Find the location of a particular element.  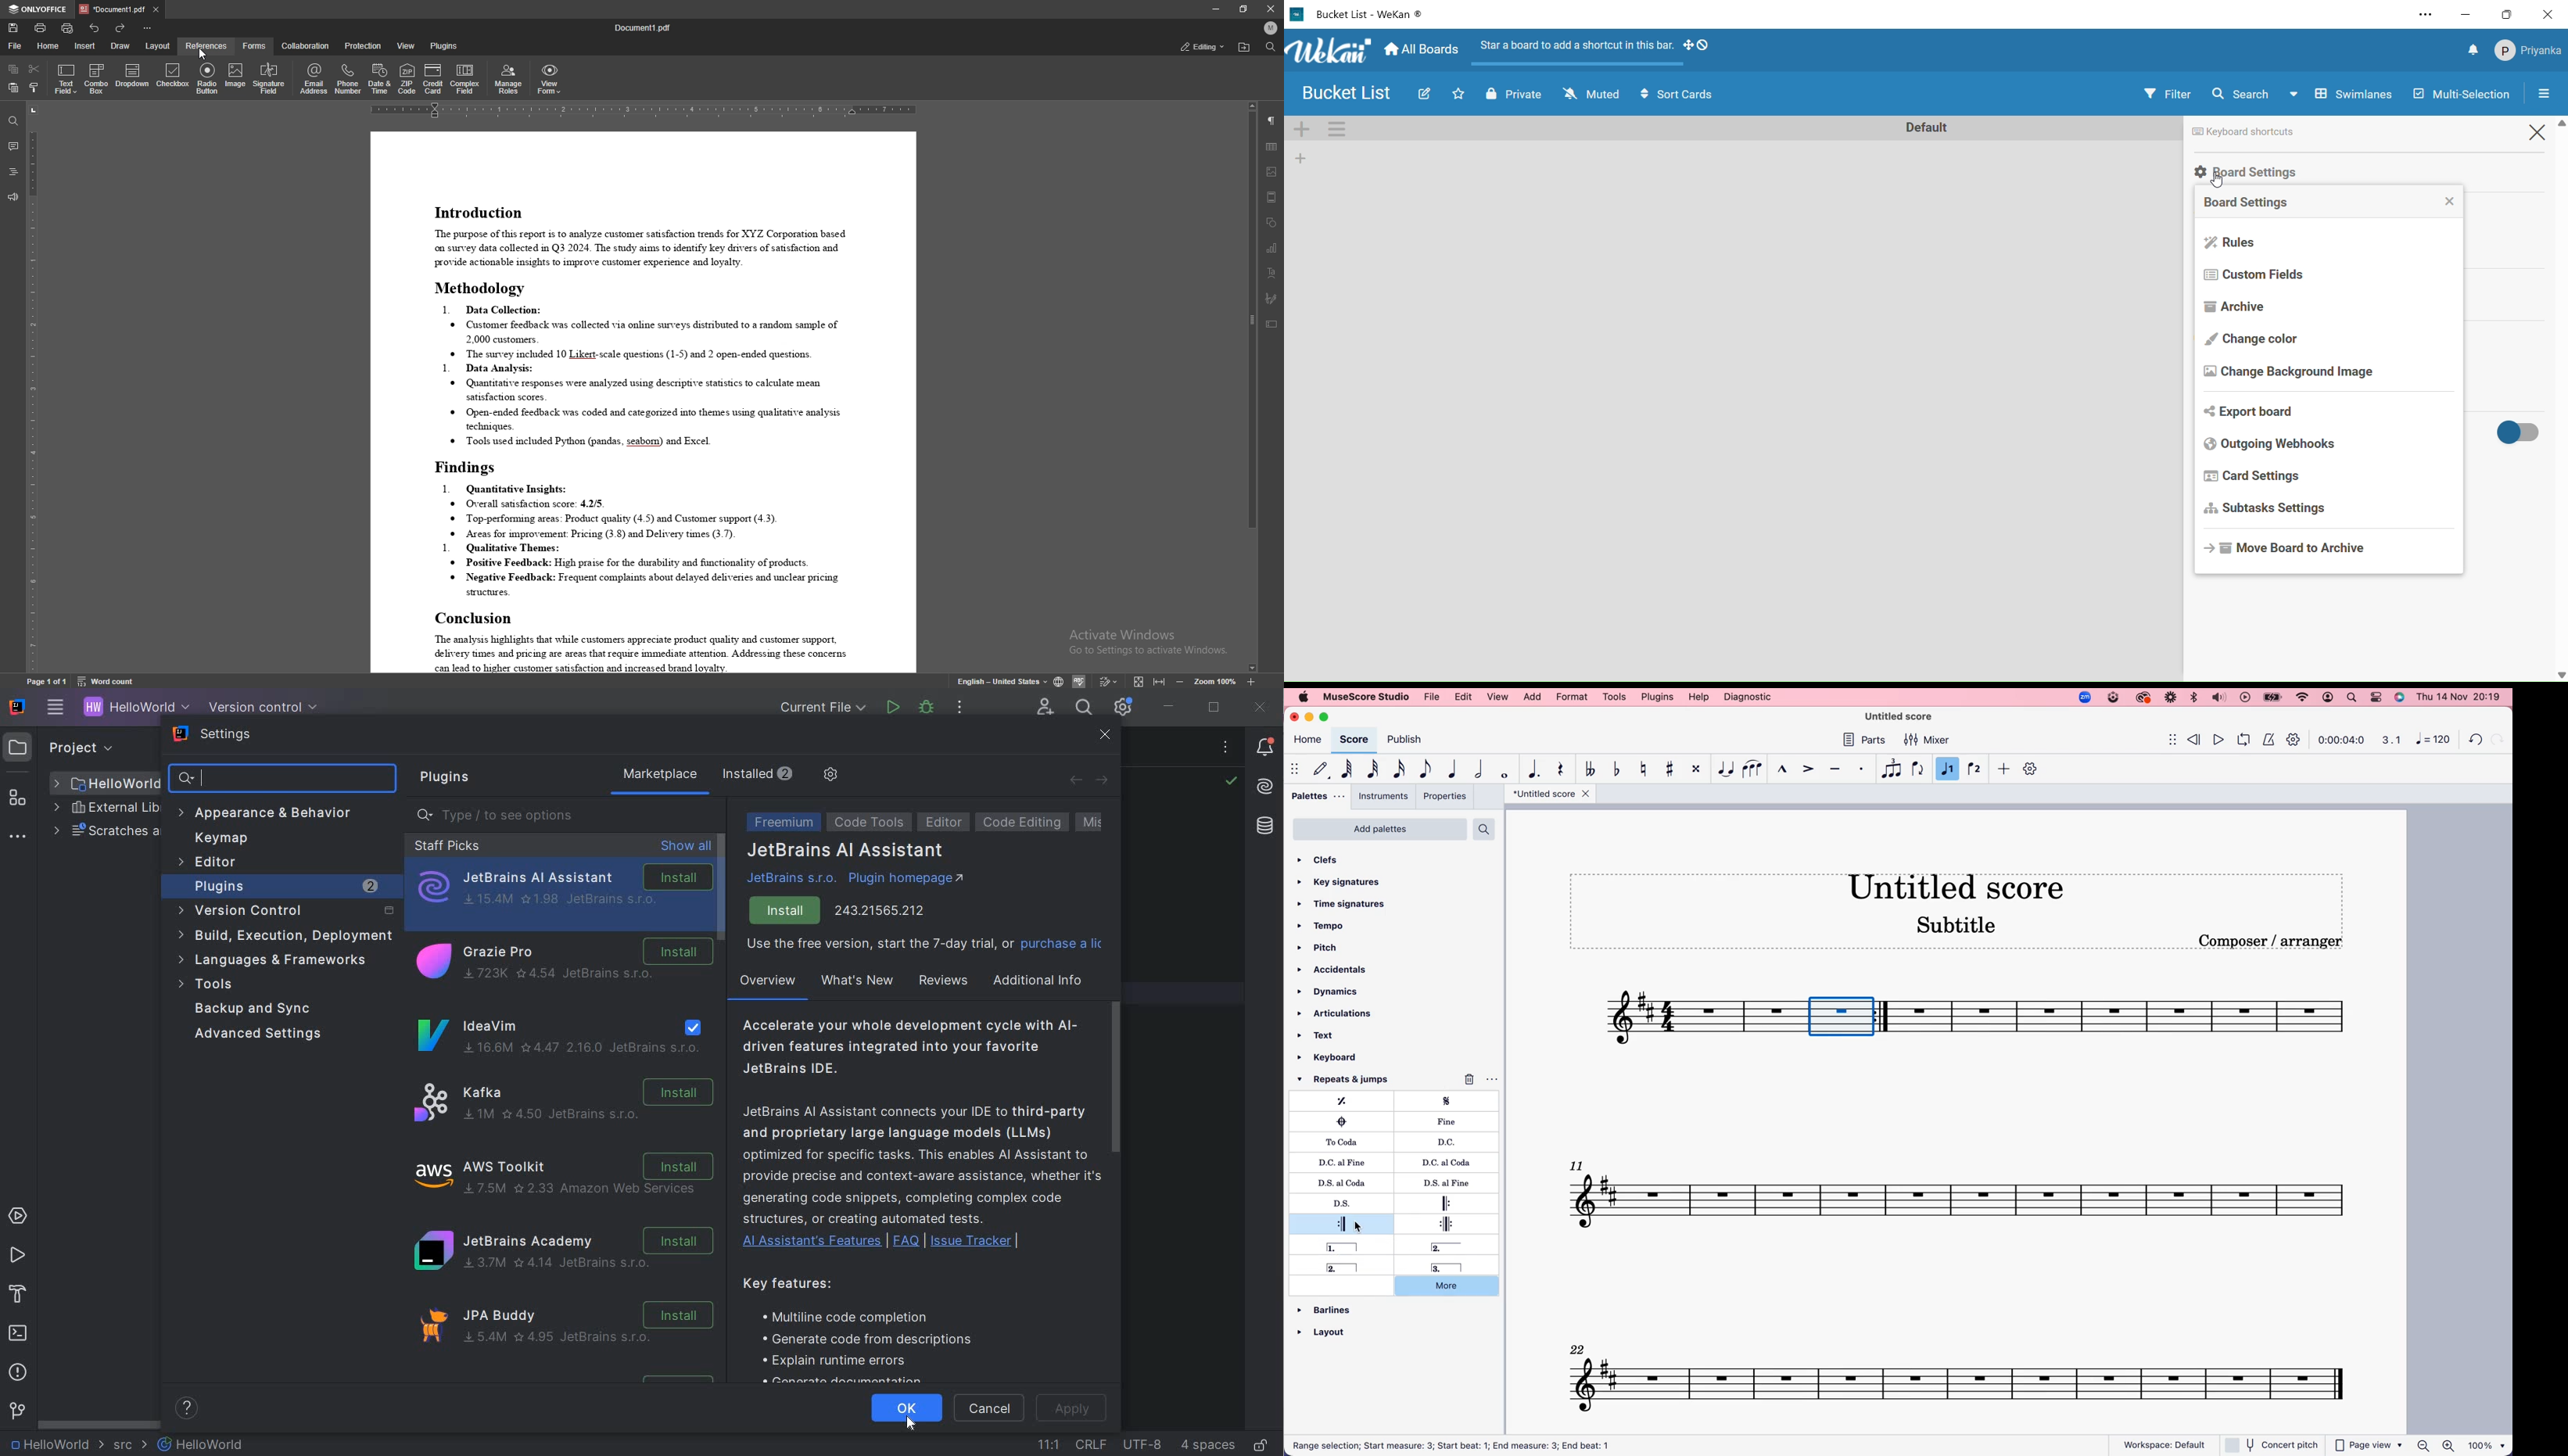

metronome is located at coordinates (2267, 739).